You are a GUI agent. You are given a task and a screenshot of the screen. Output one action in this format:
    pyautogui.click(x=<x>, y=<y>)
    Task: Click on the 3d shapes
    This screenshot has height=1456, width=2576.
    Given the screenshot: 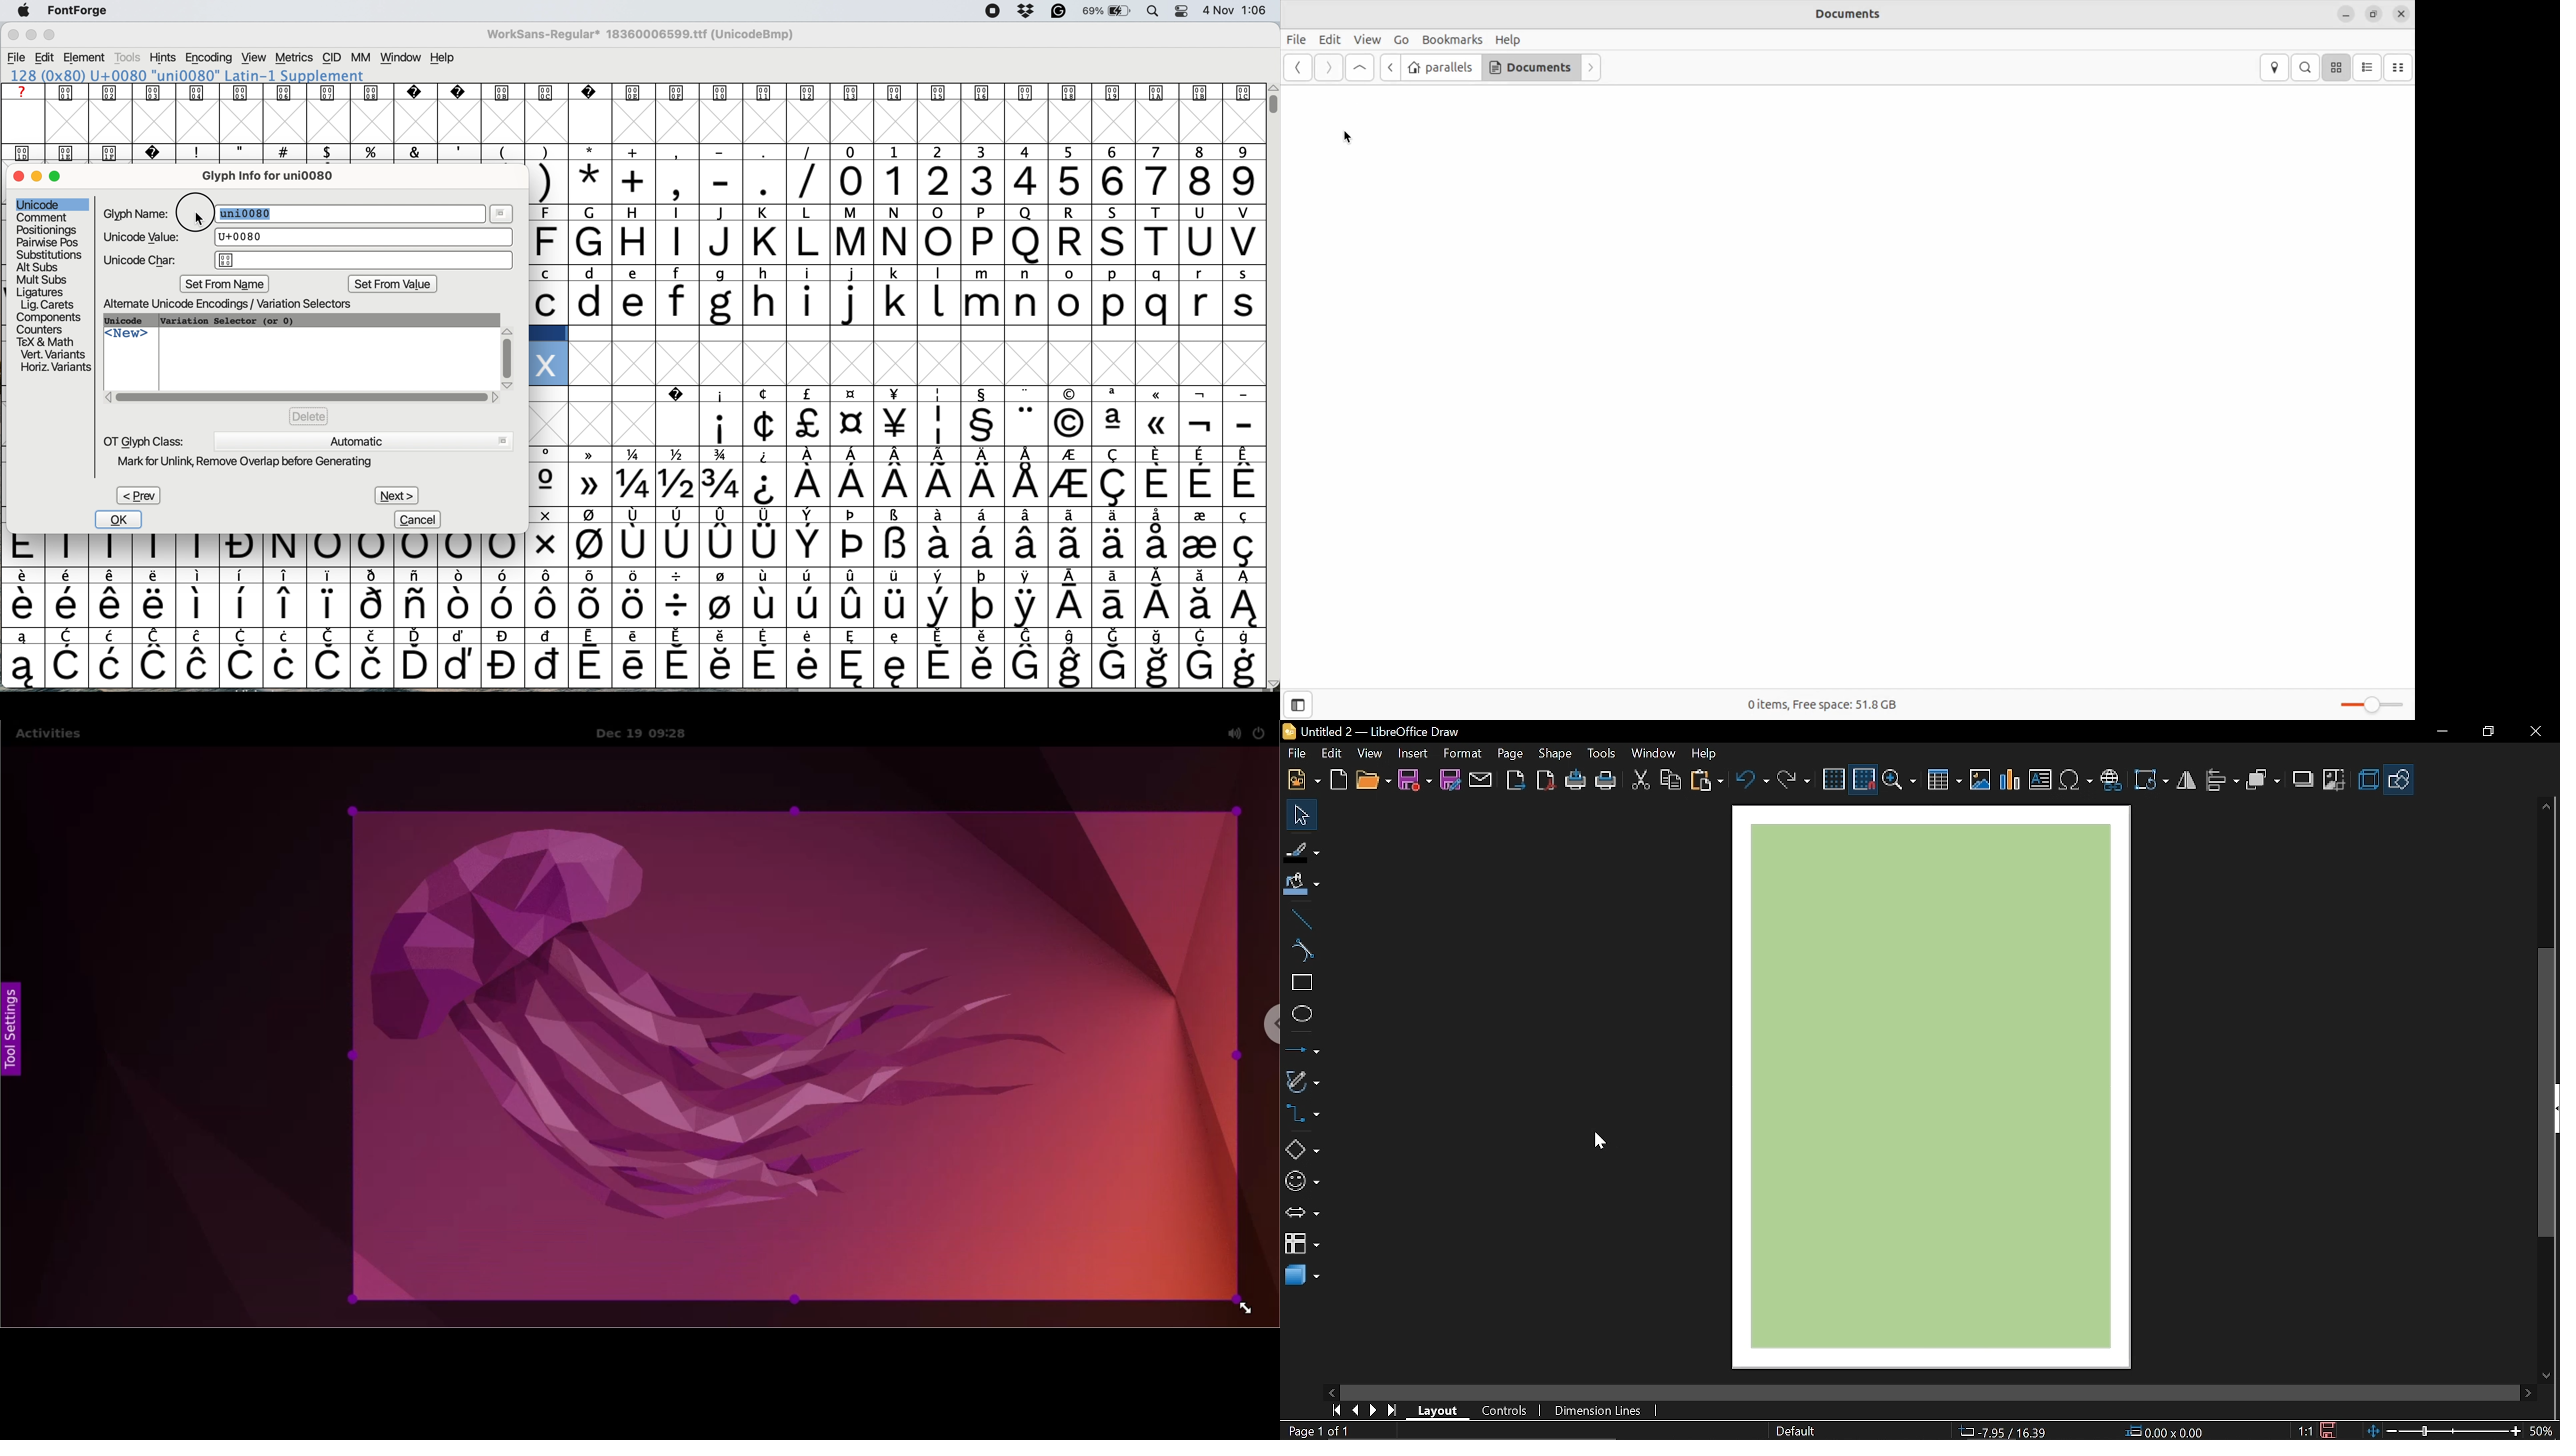 What is the action you would take?
    pyautogui.click(x=1302, y=1276)
    